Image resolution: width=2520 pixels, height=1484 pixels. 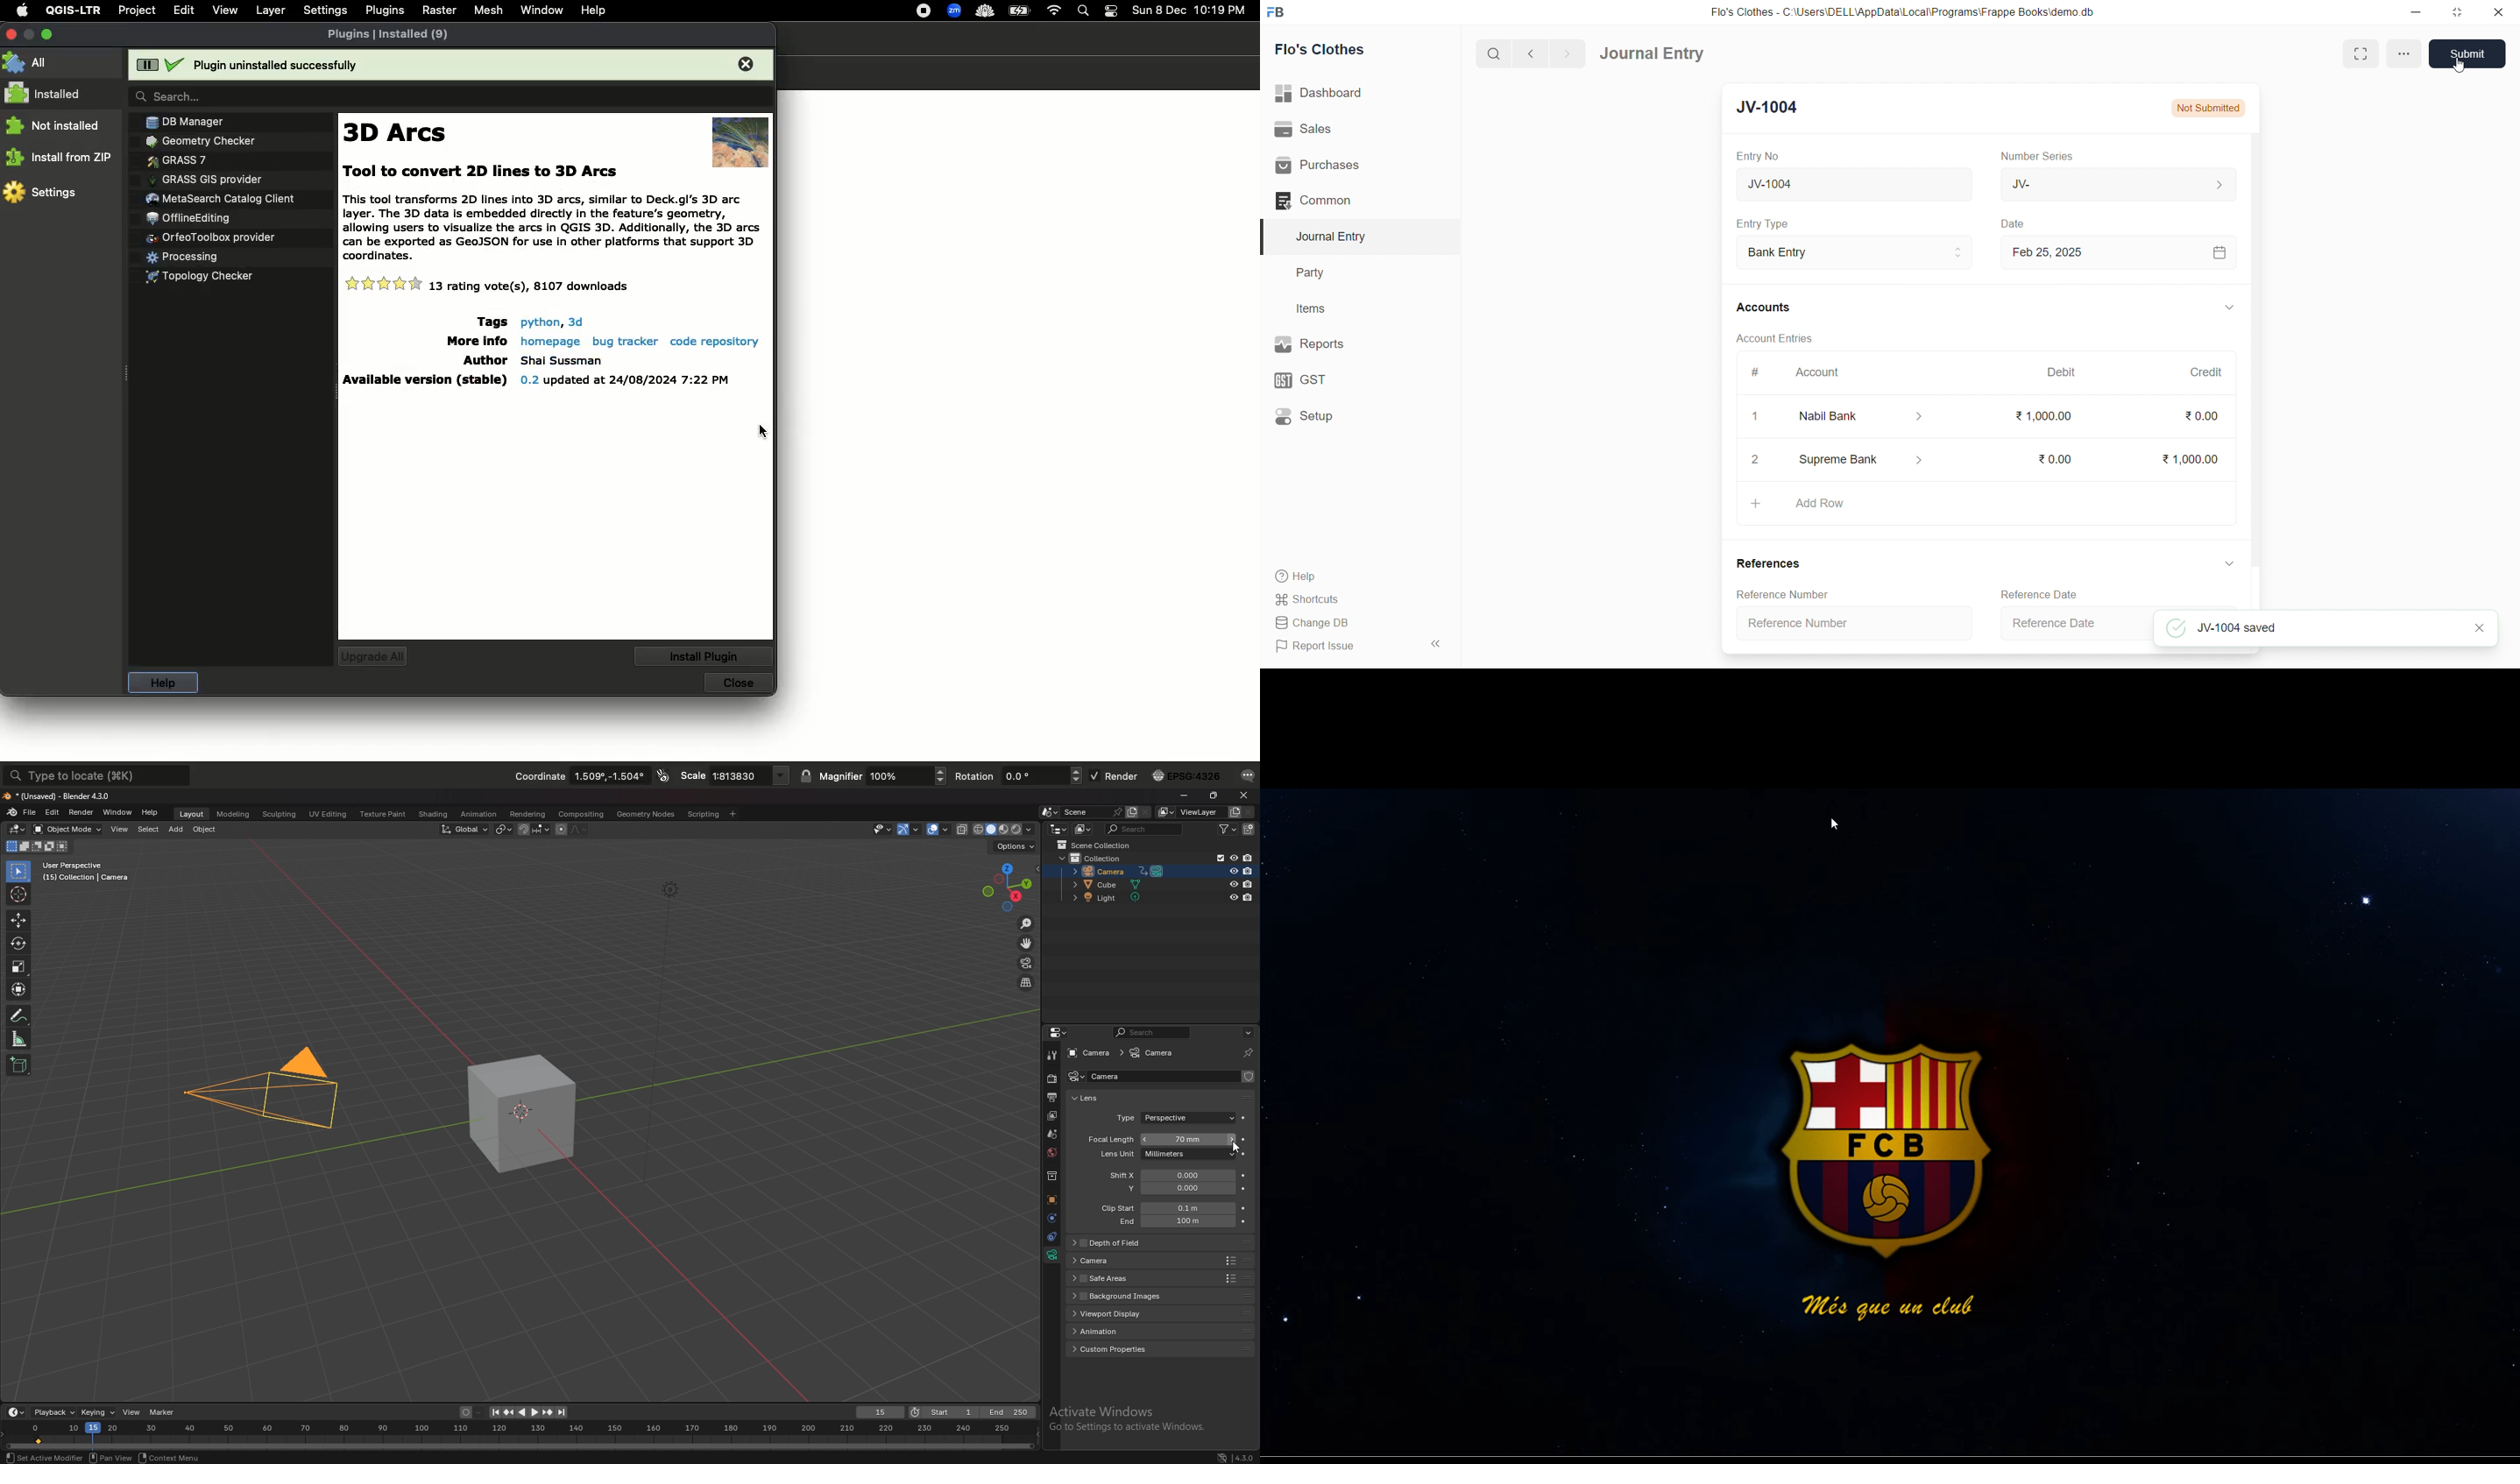 I want to click on Entry No., so click(x=1757, y=156).